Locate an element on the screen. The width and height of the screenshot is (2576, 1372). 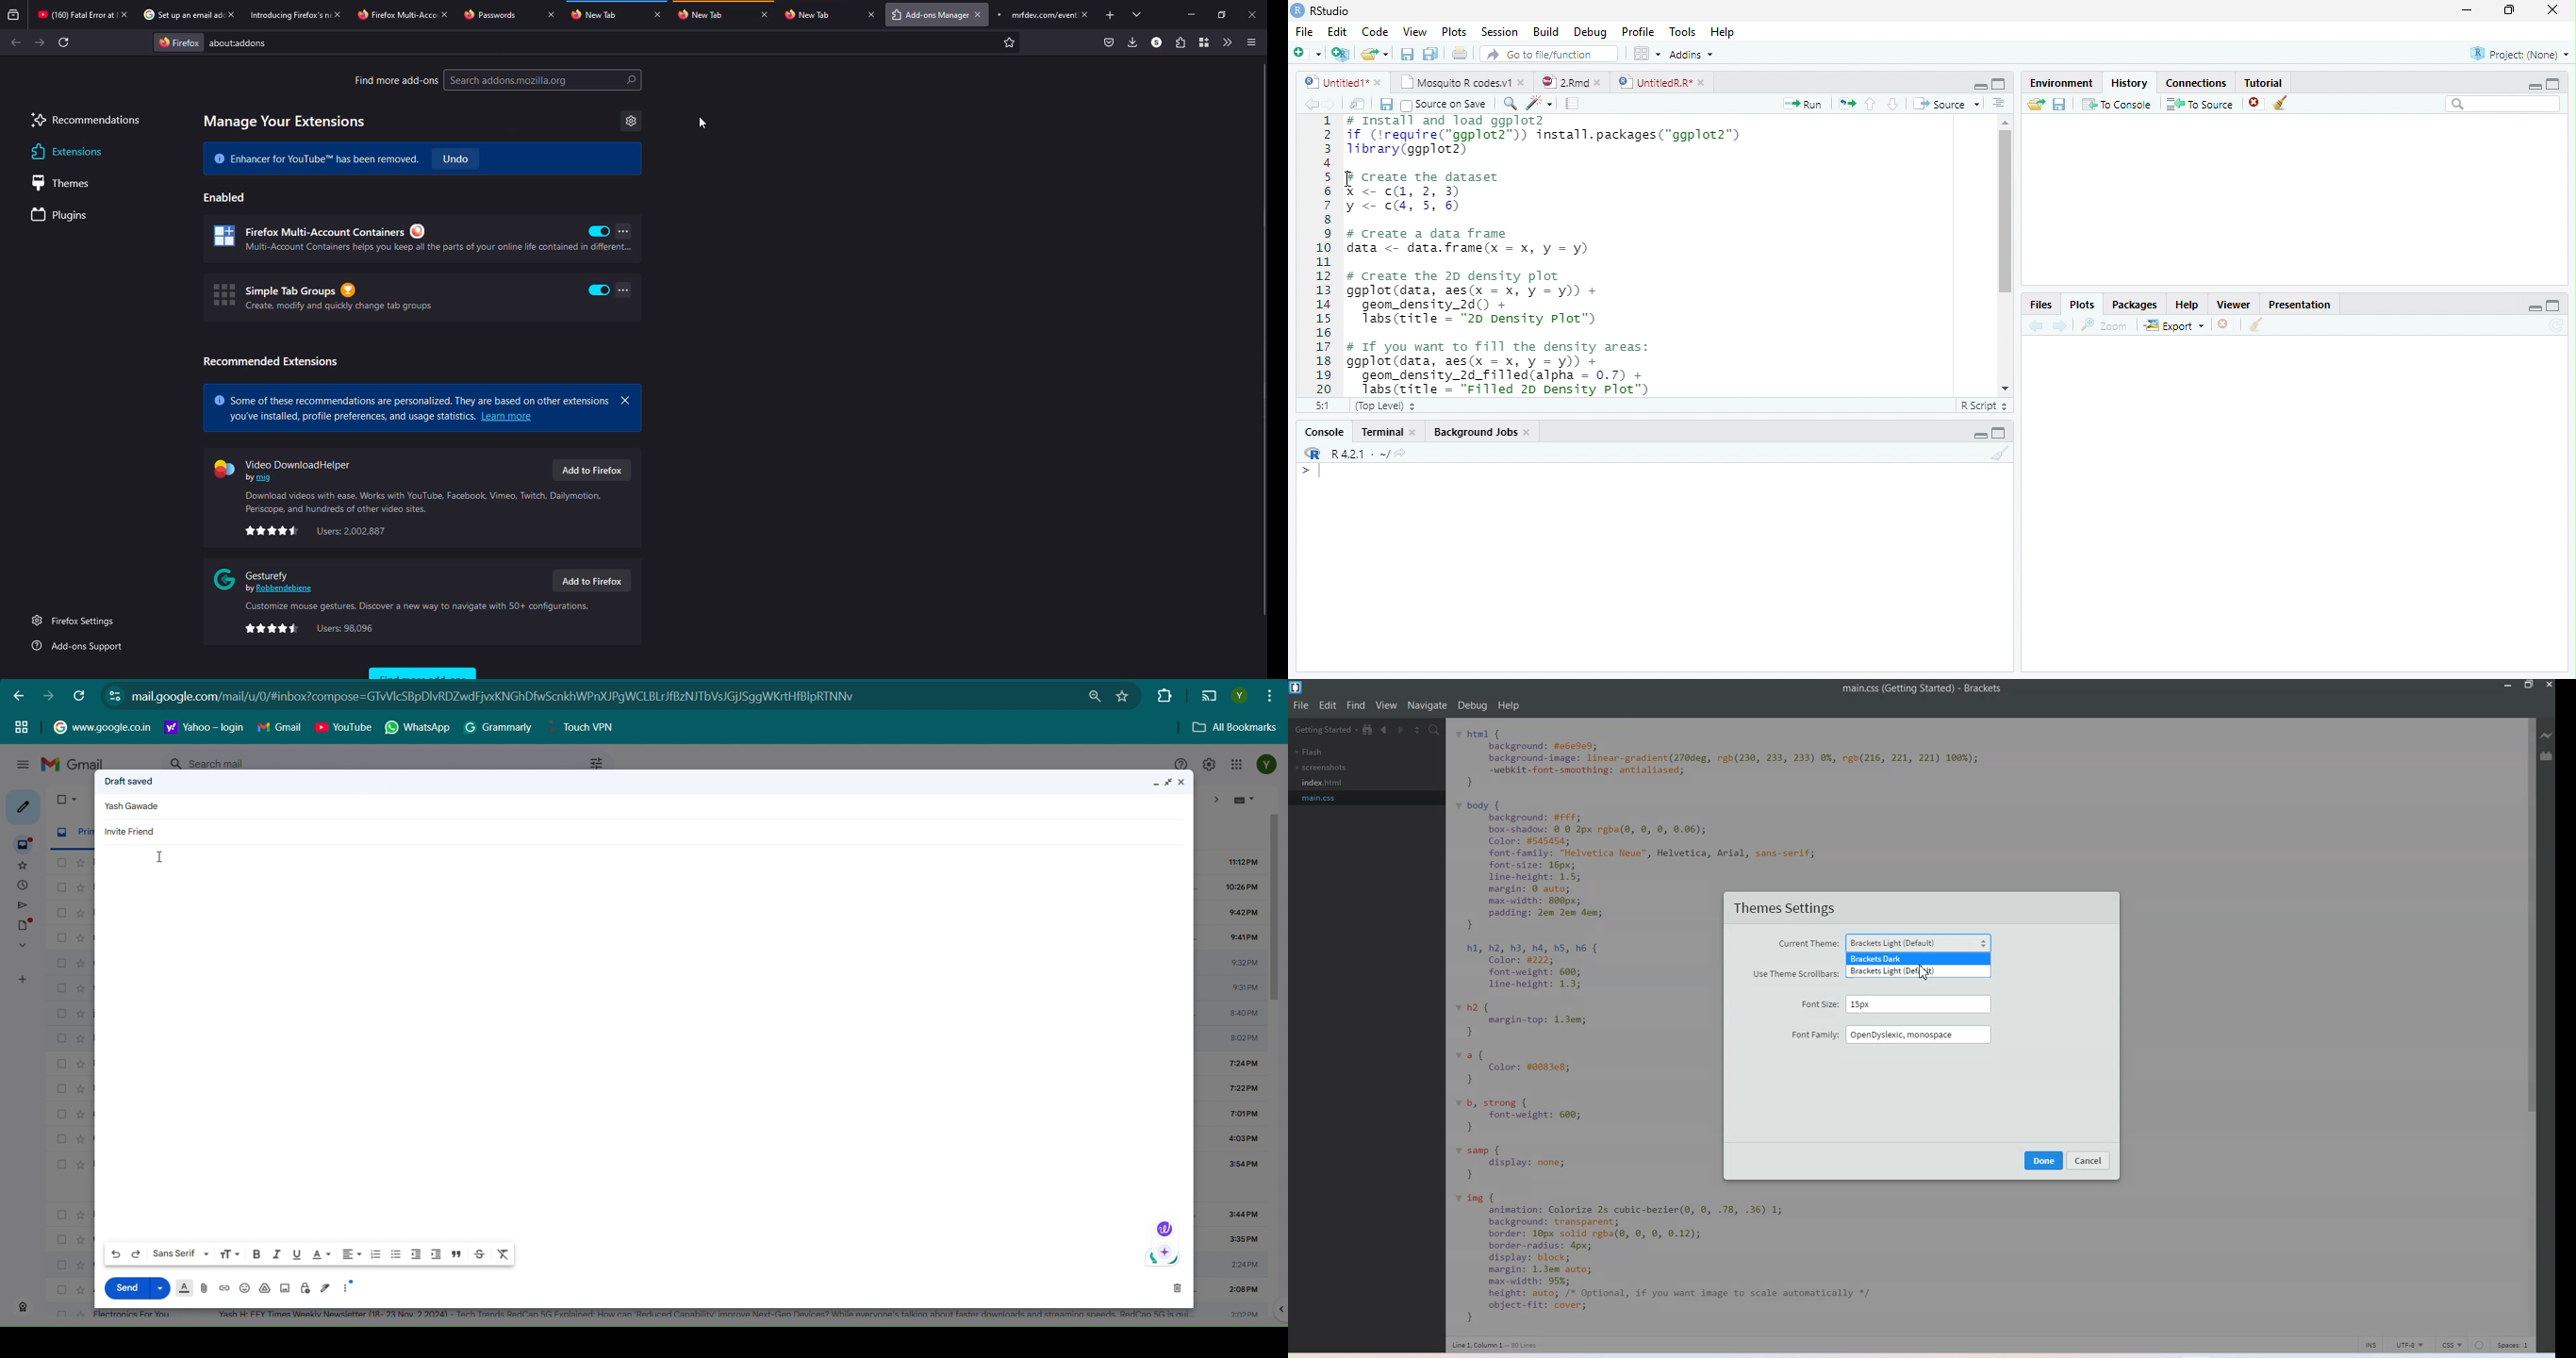
To console is located at coordinates (2118, 104).